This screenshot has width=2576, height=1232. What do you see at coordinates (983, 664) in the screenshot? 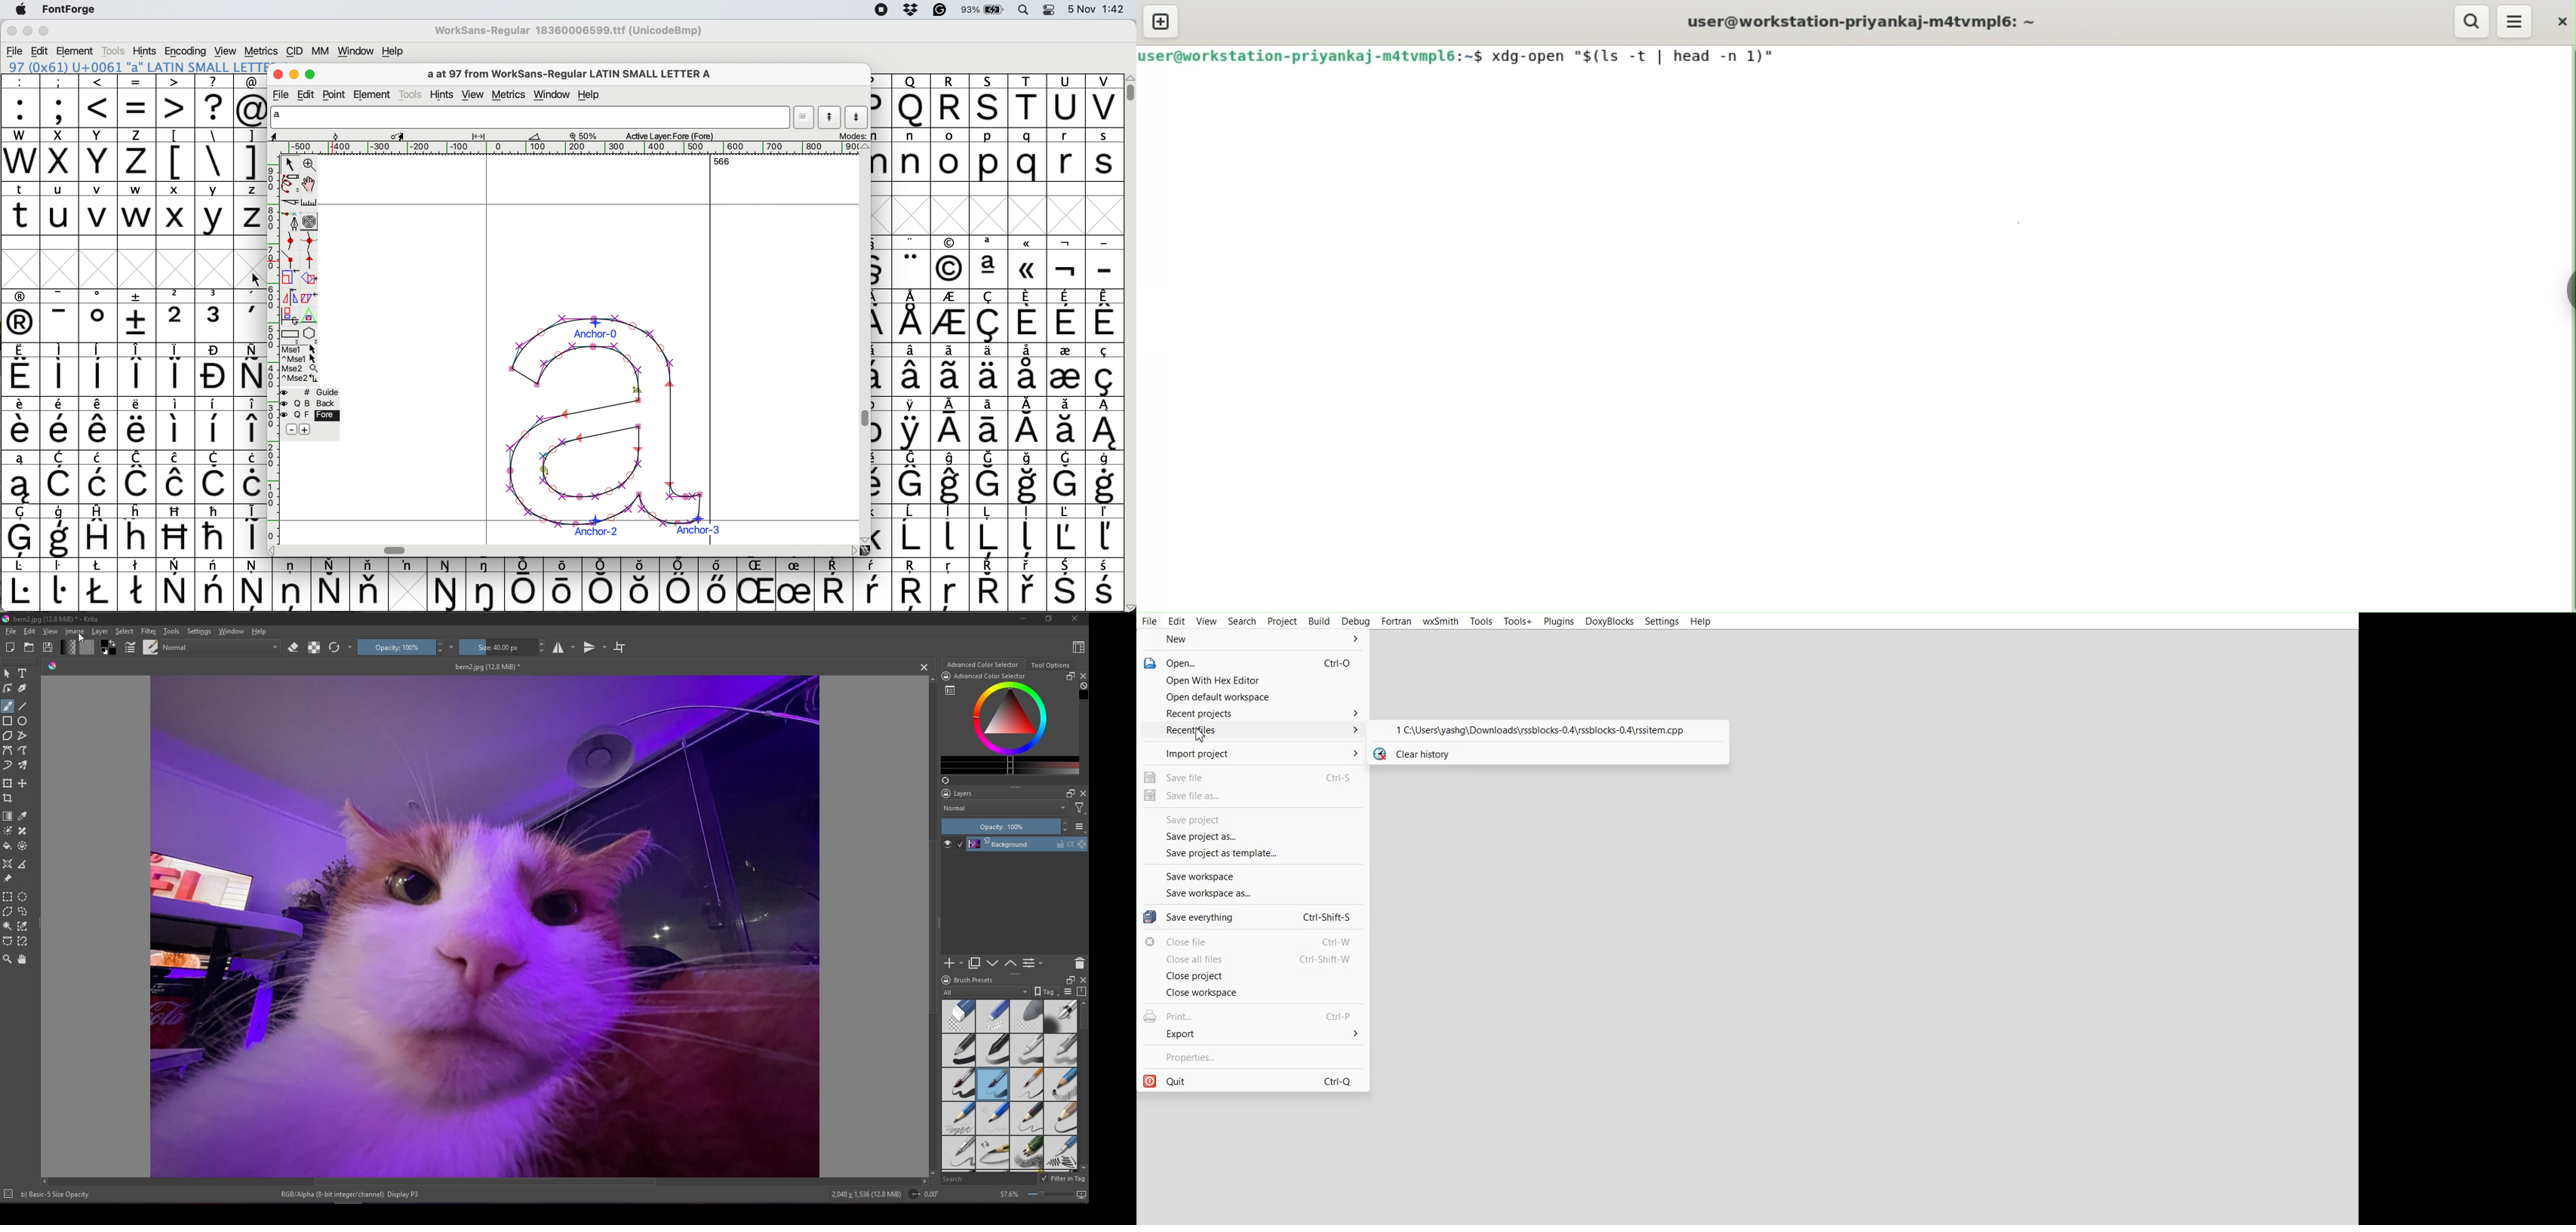
I see `Advanced color selector` at bounding box center [983, 664].